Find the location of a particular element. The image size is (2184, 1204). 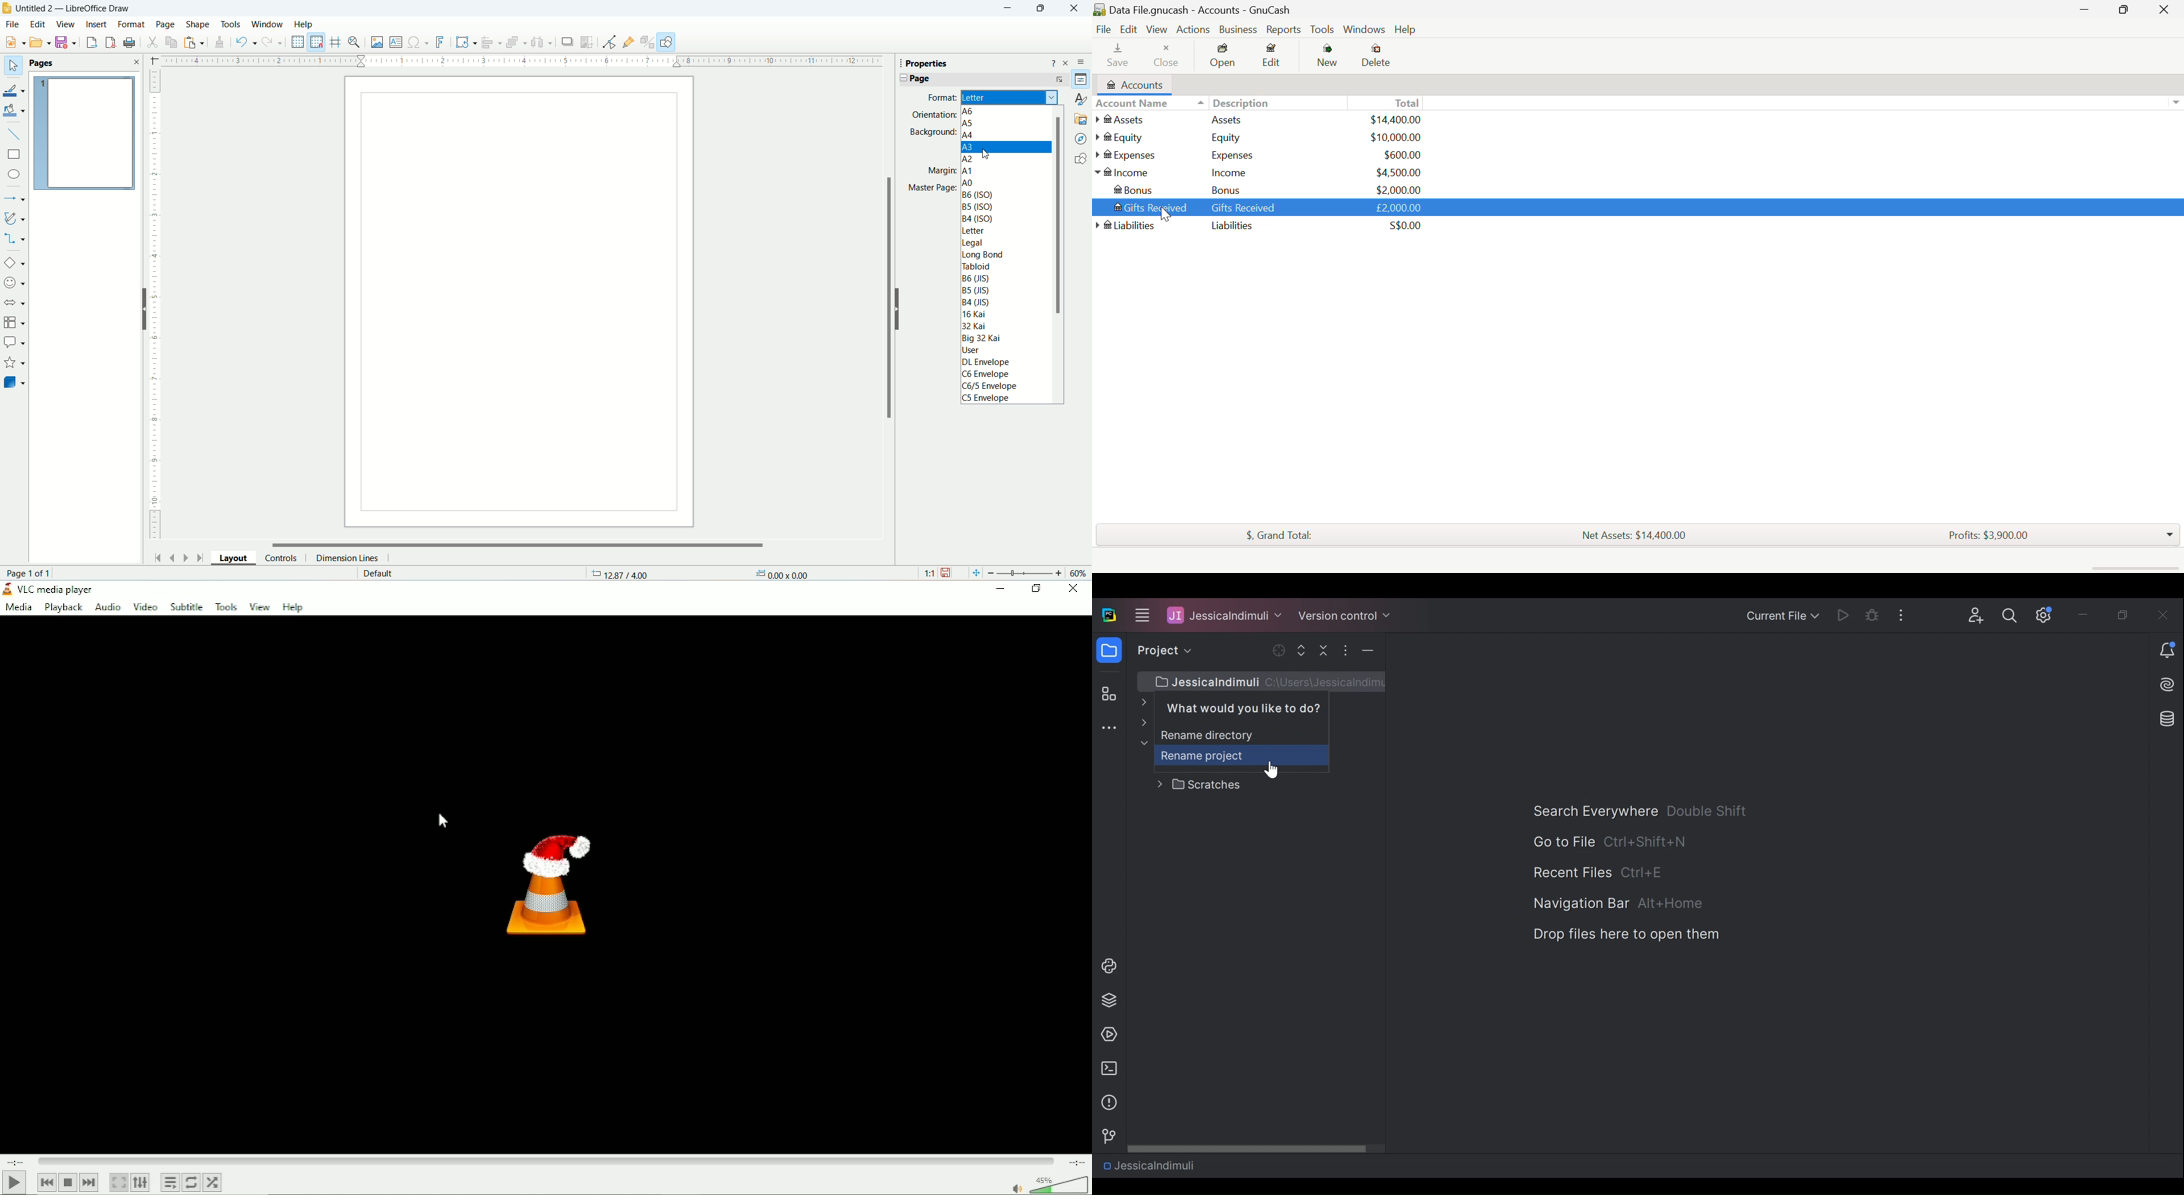

Income is located at coordinates (1230, 173).